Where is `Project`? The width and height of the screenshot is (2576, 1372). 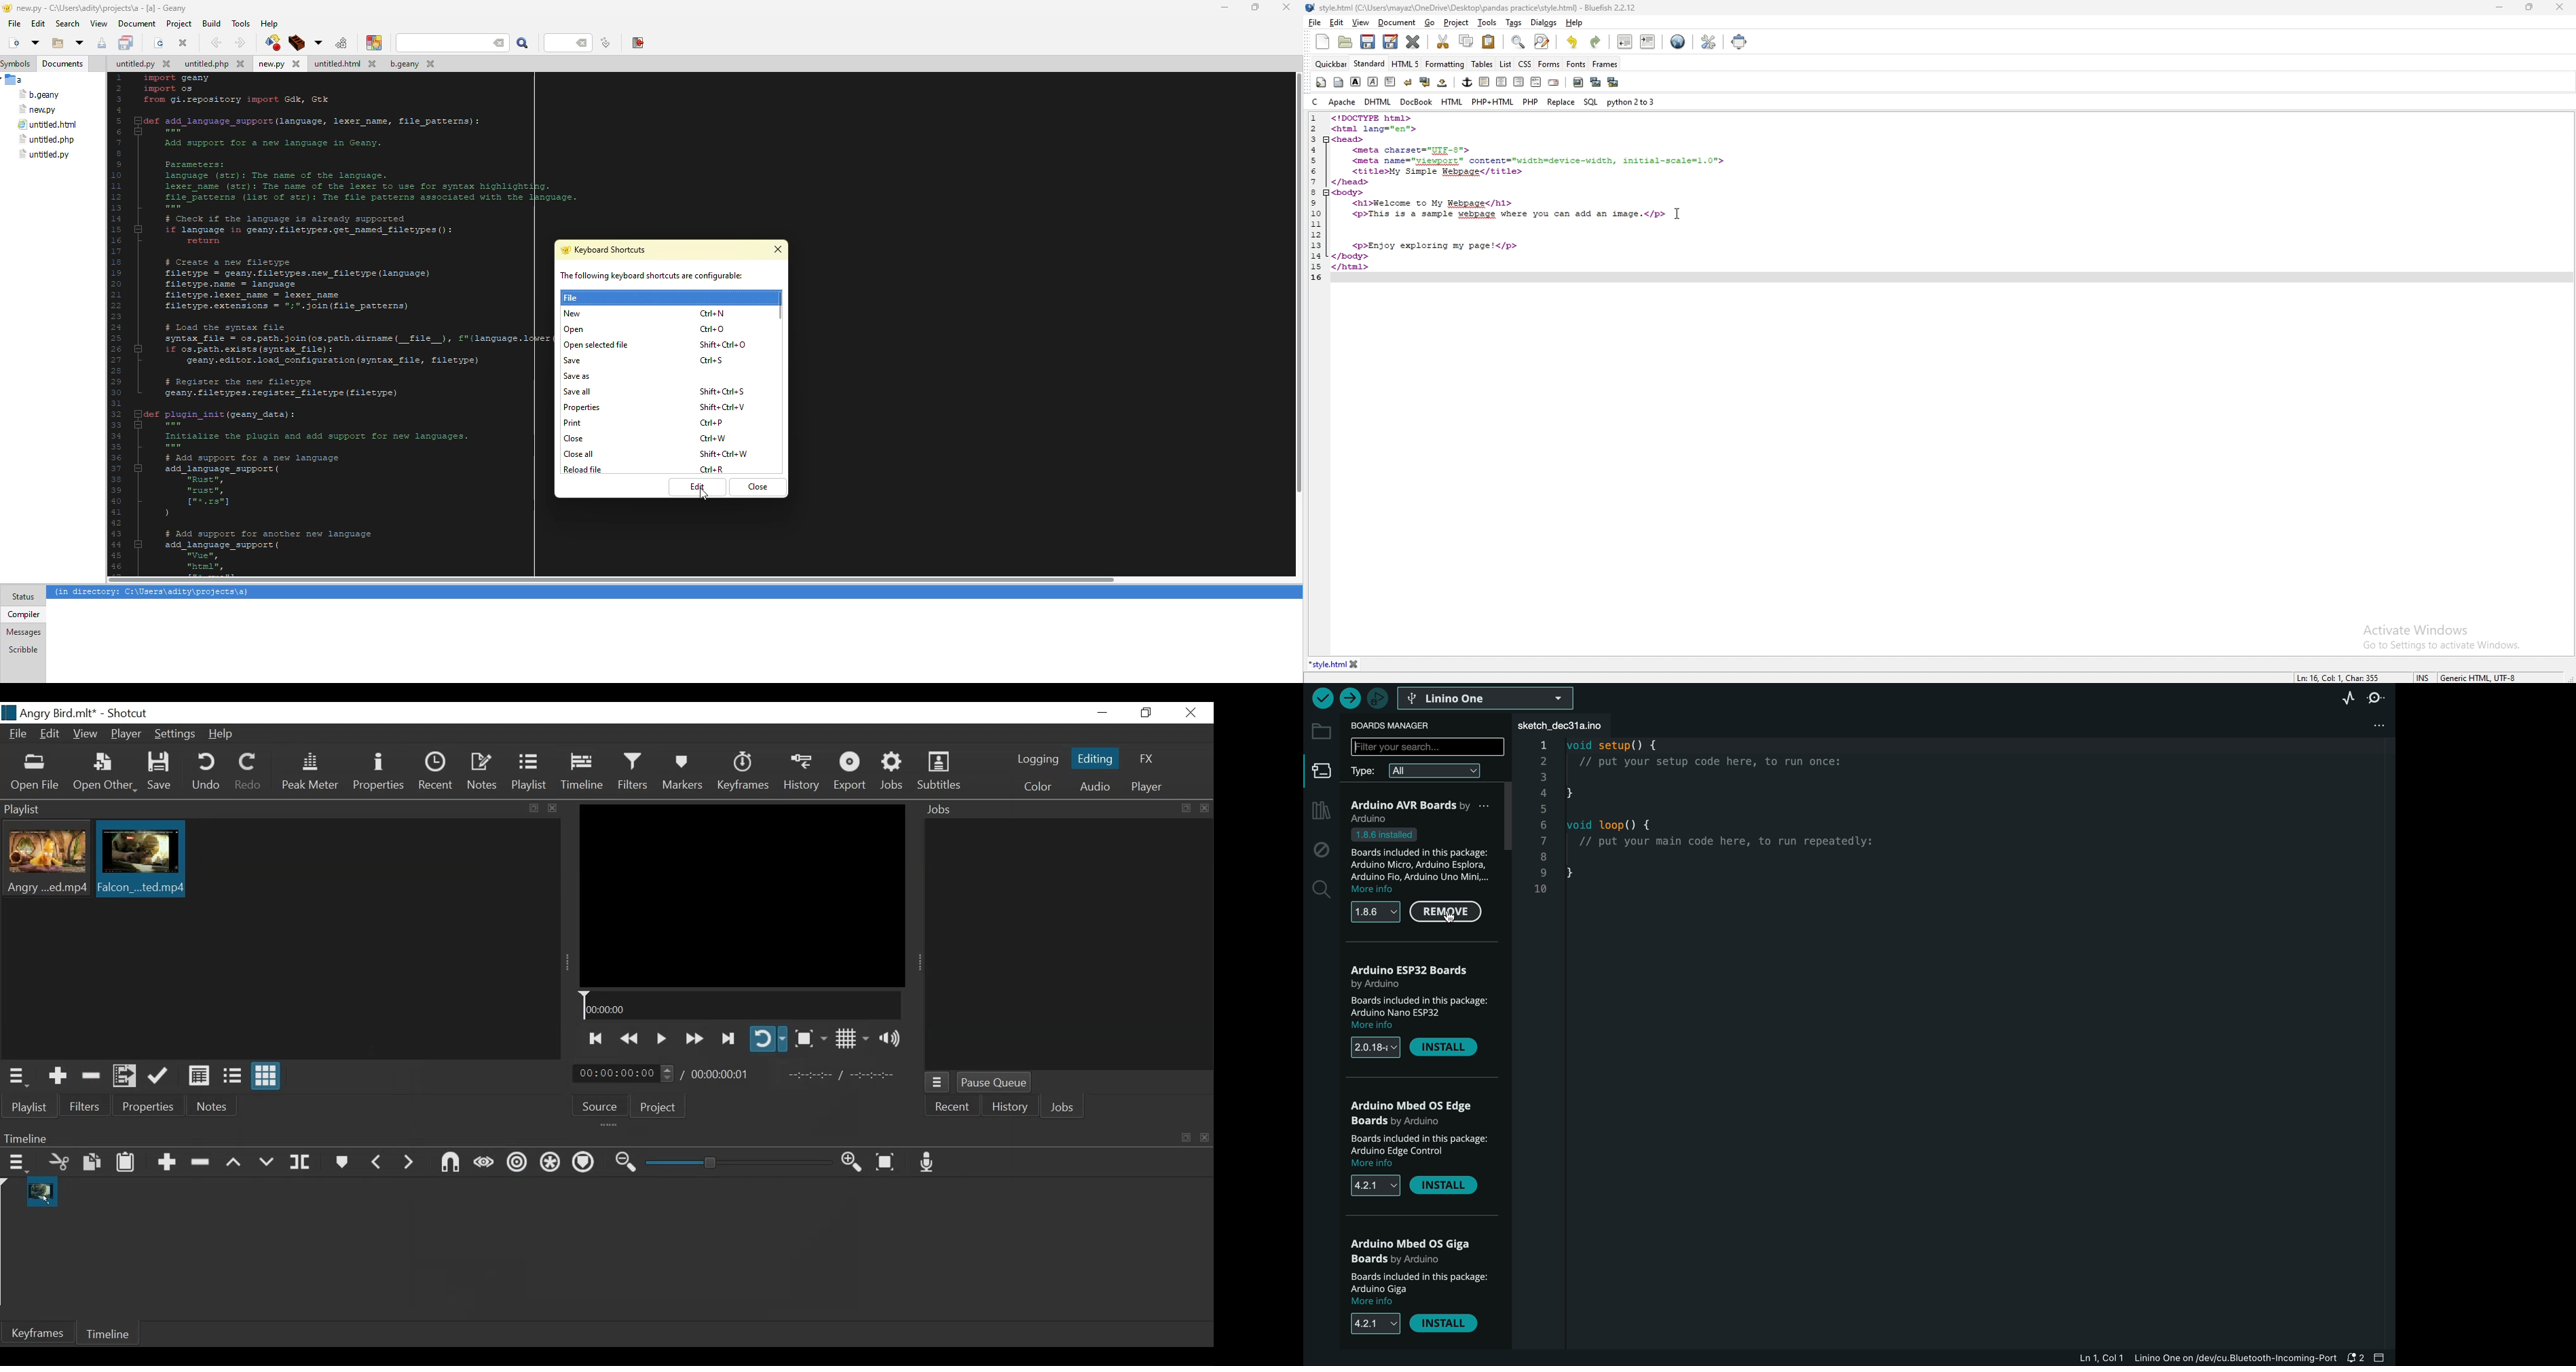 Project is located at coordinates (658, 1107).